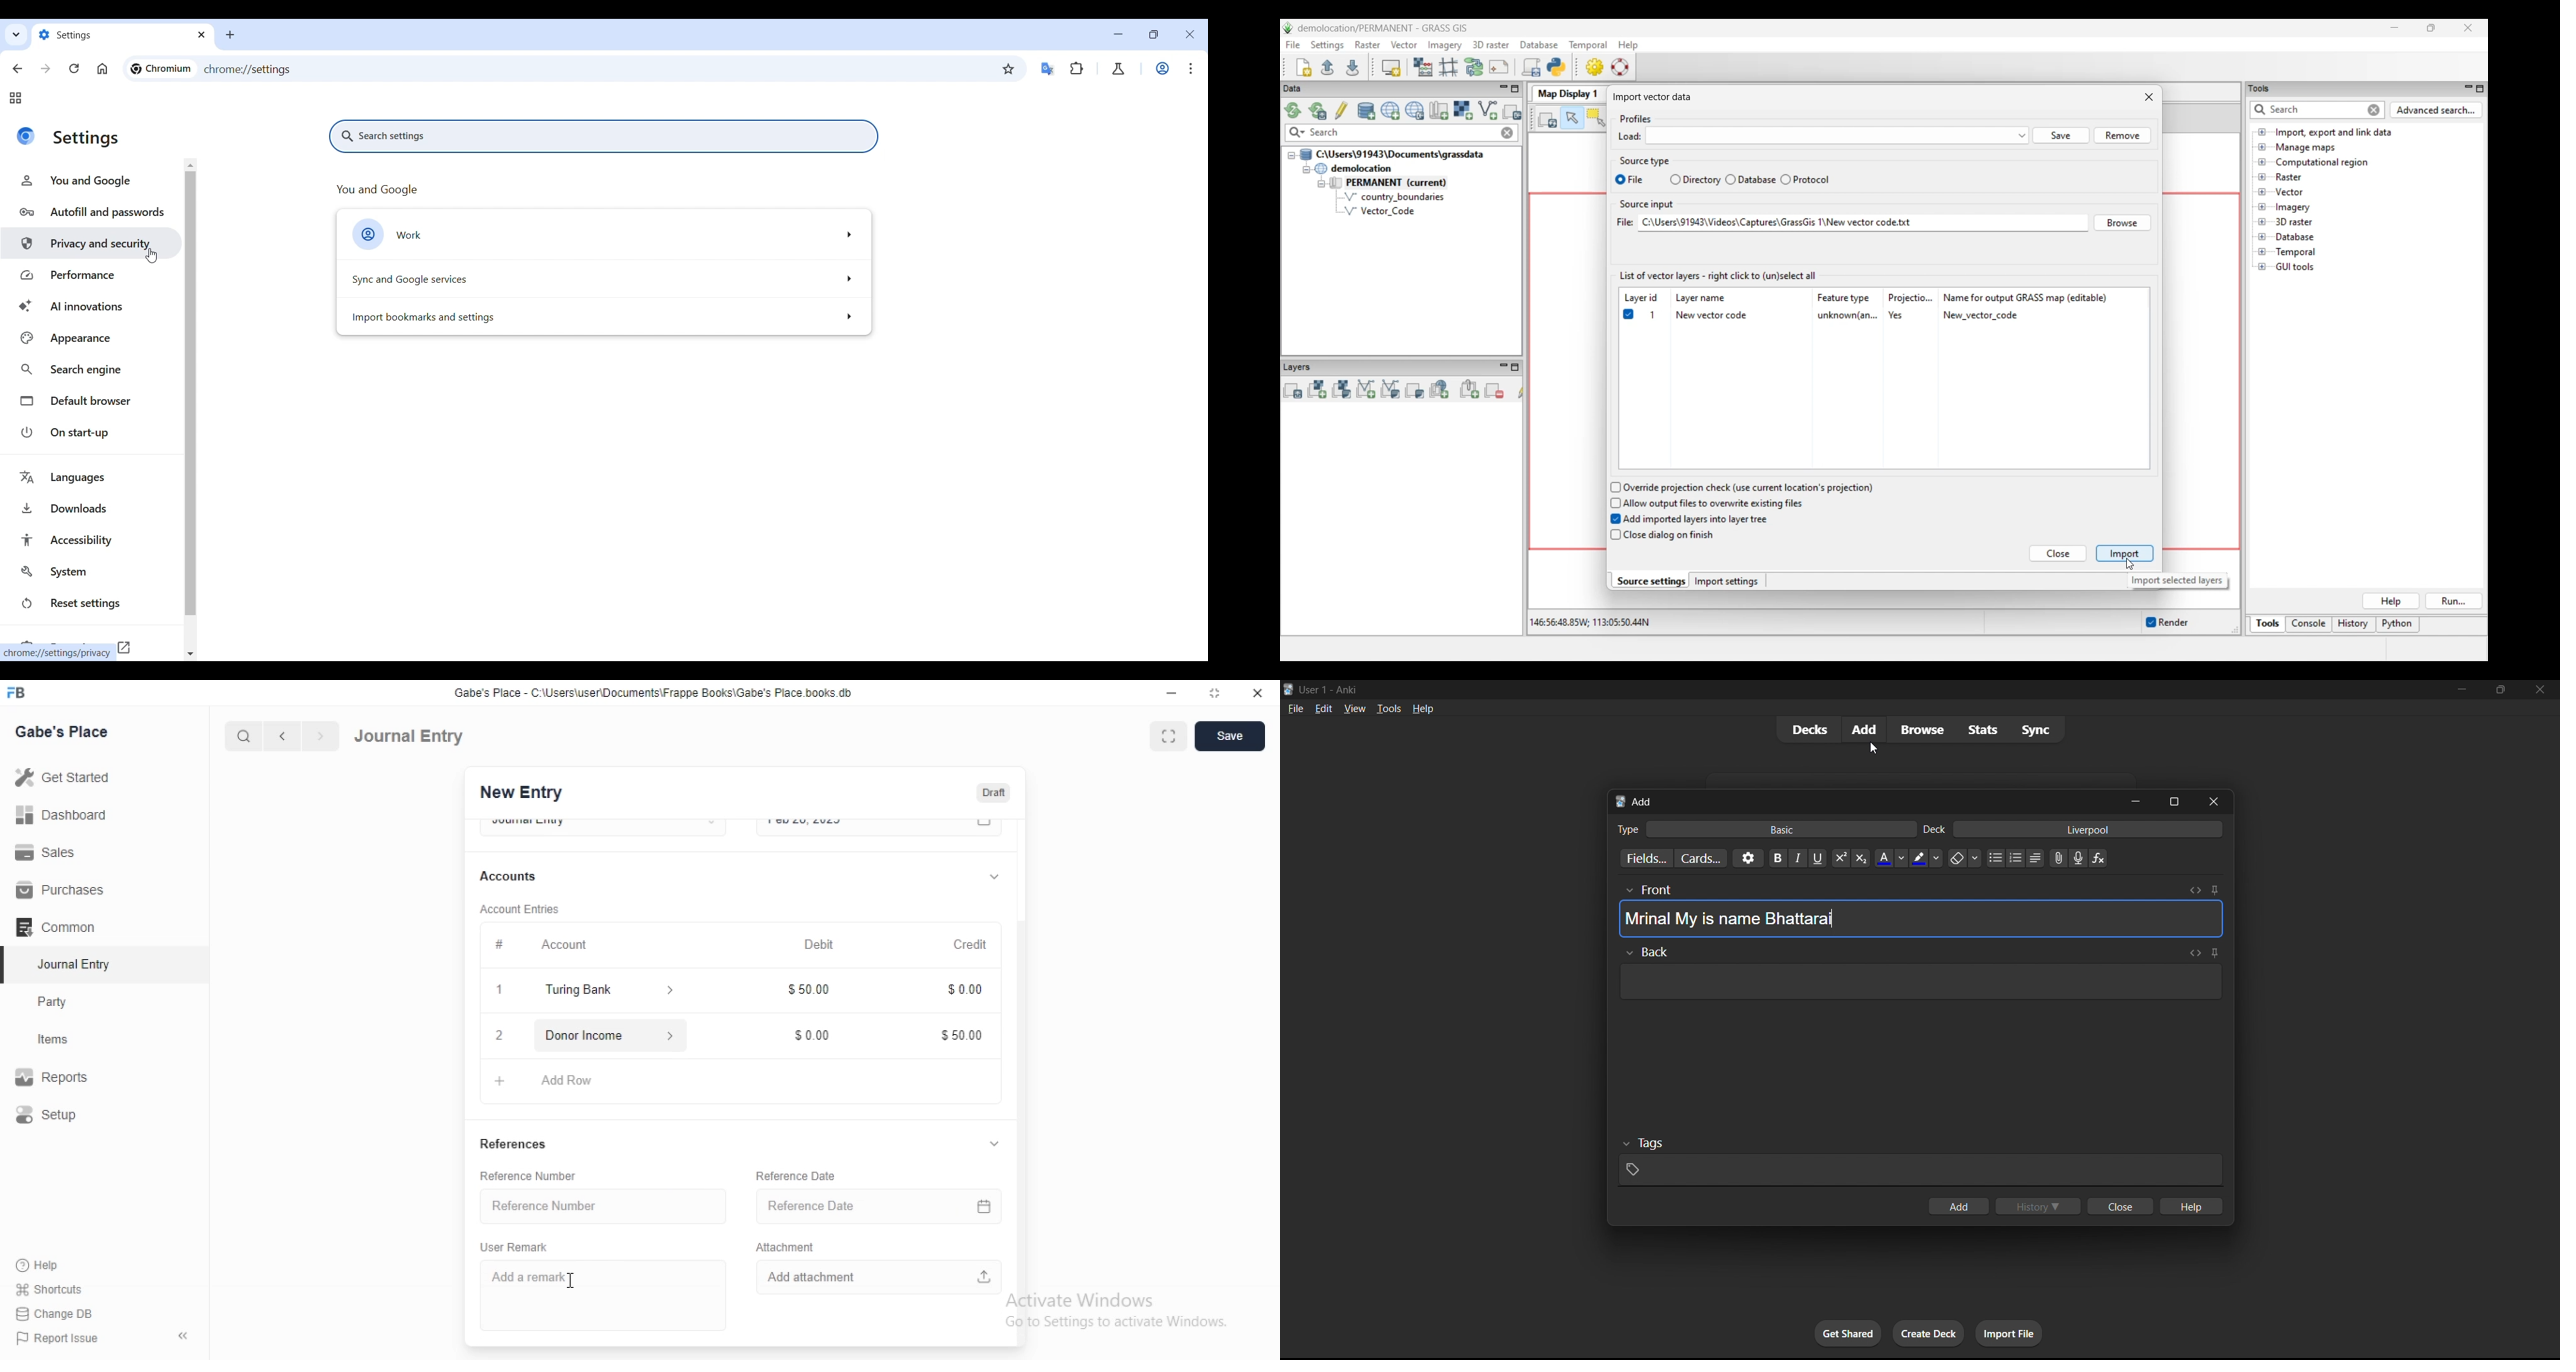 The height and width of the screenshot is (1372, 2576). What do you see at coordinates (515, 1146) in the screenshot?
I see `References` at bounding box center [515, 1146].